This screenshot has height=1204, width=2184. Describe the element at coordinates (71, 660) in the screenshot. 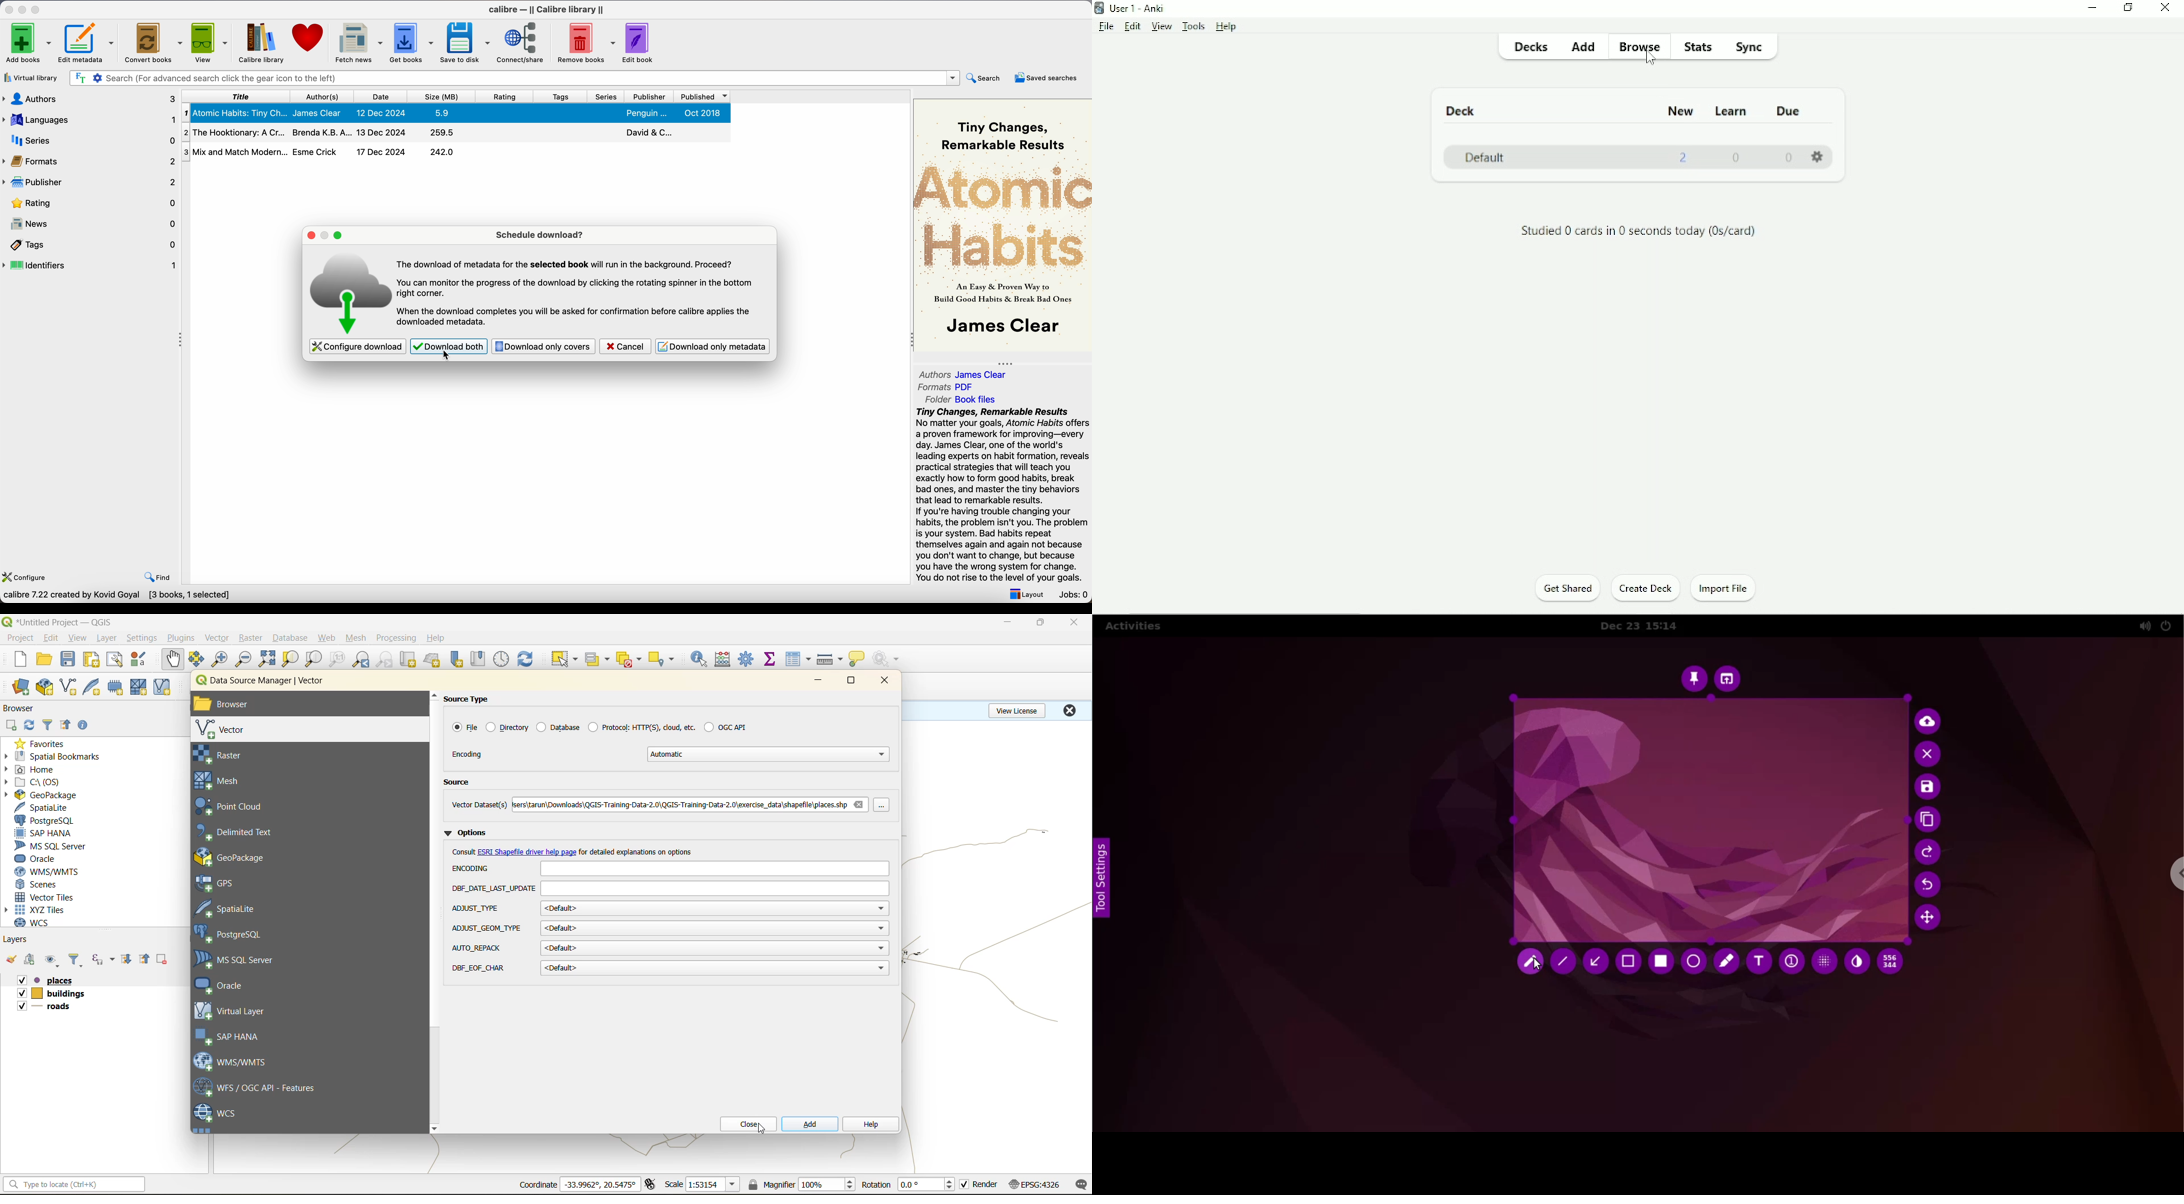

I see `save` at that location.